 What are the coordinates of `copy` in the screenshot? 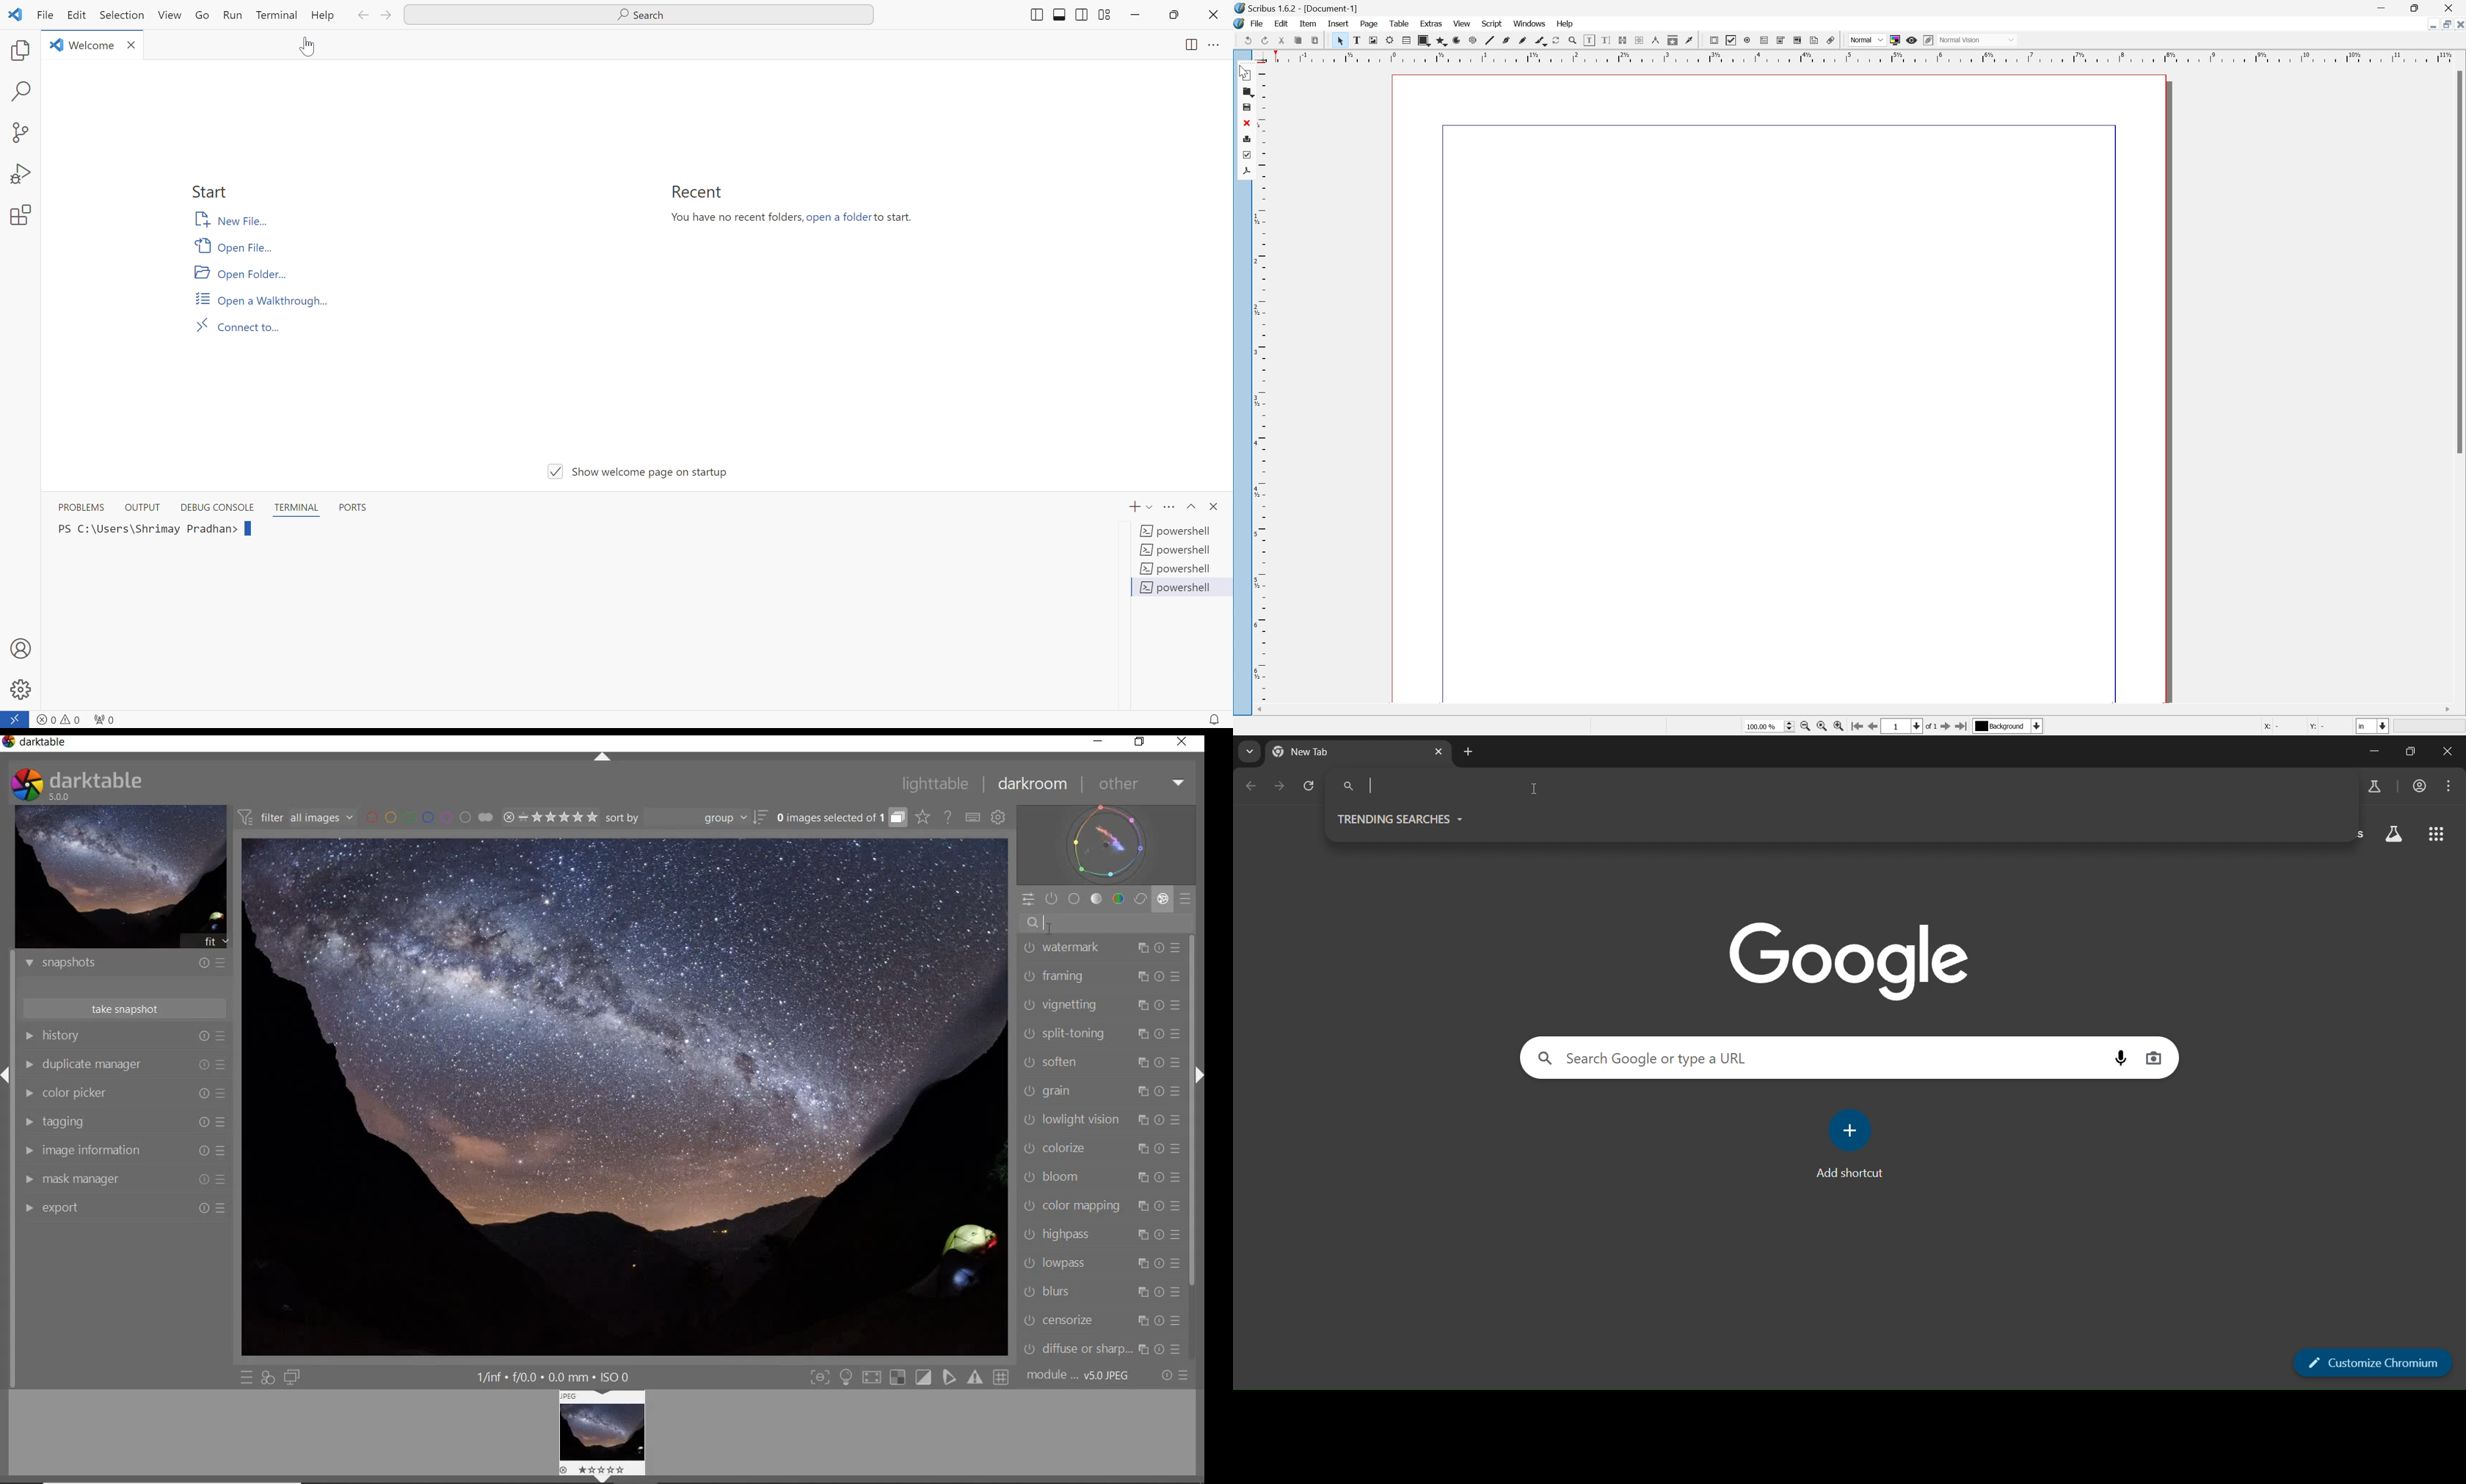 It's located at (1424, 40).